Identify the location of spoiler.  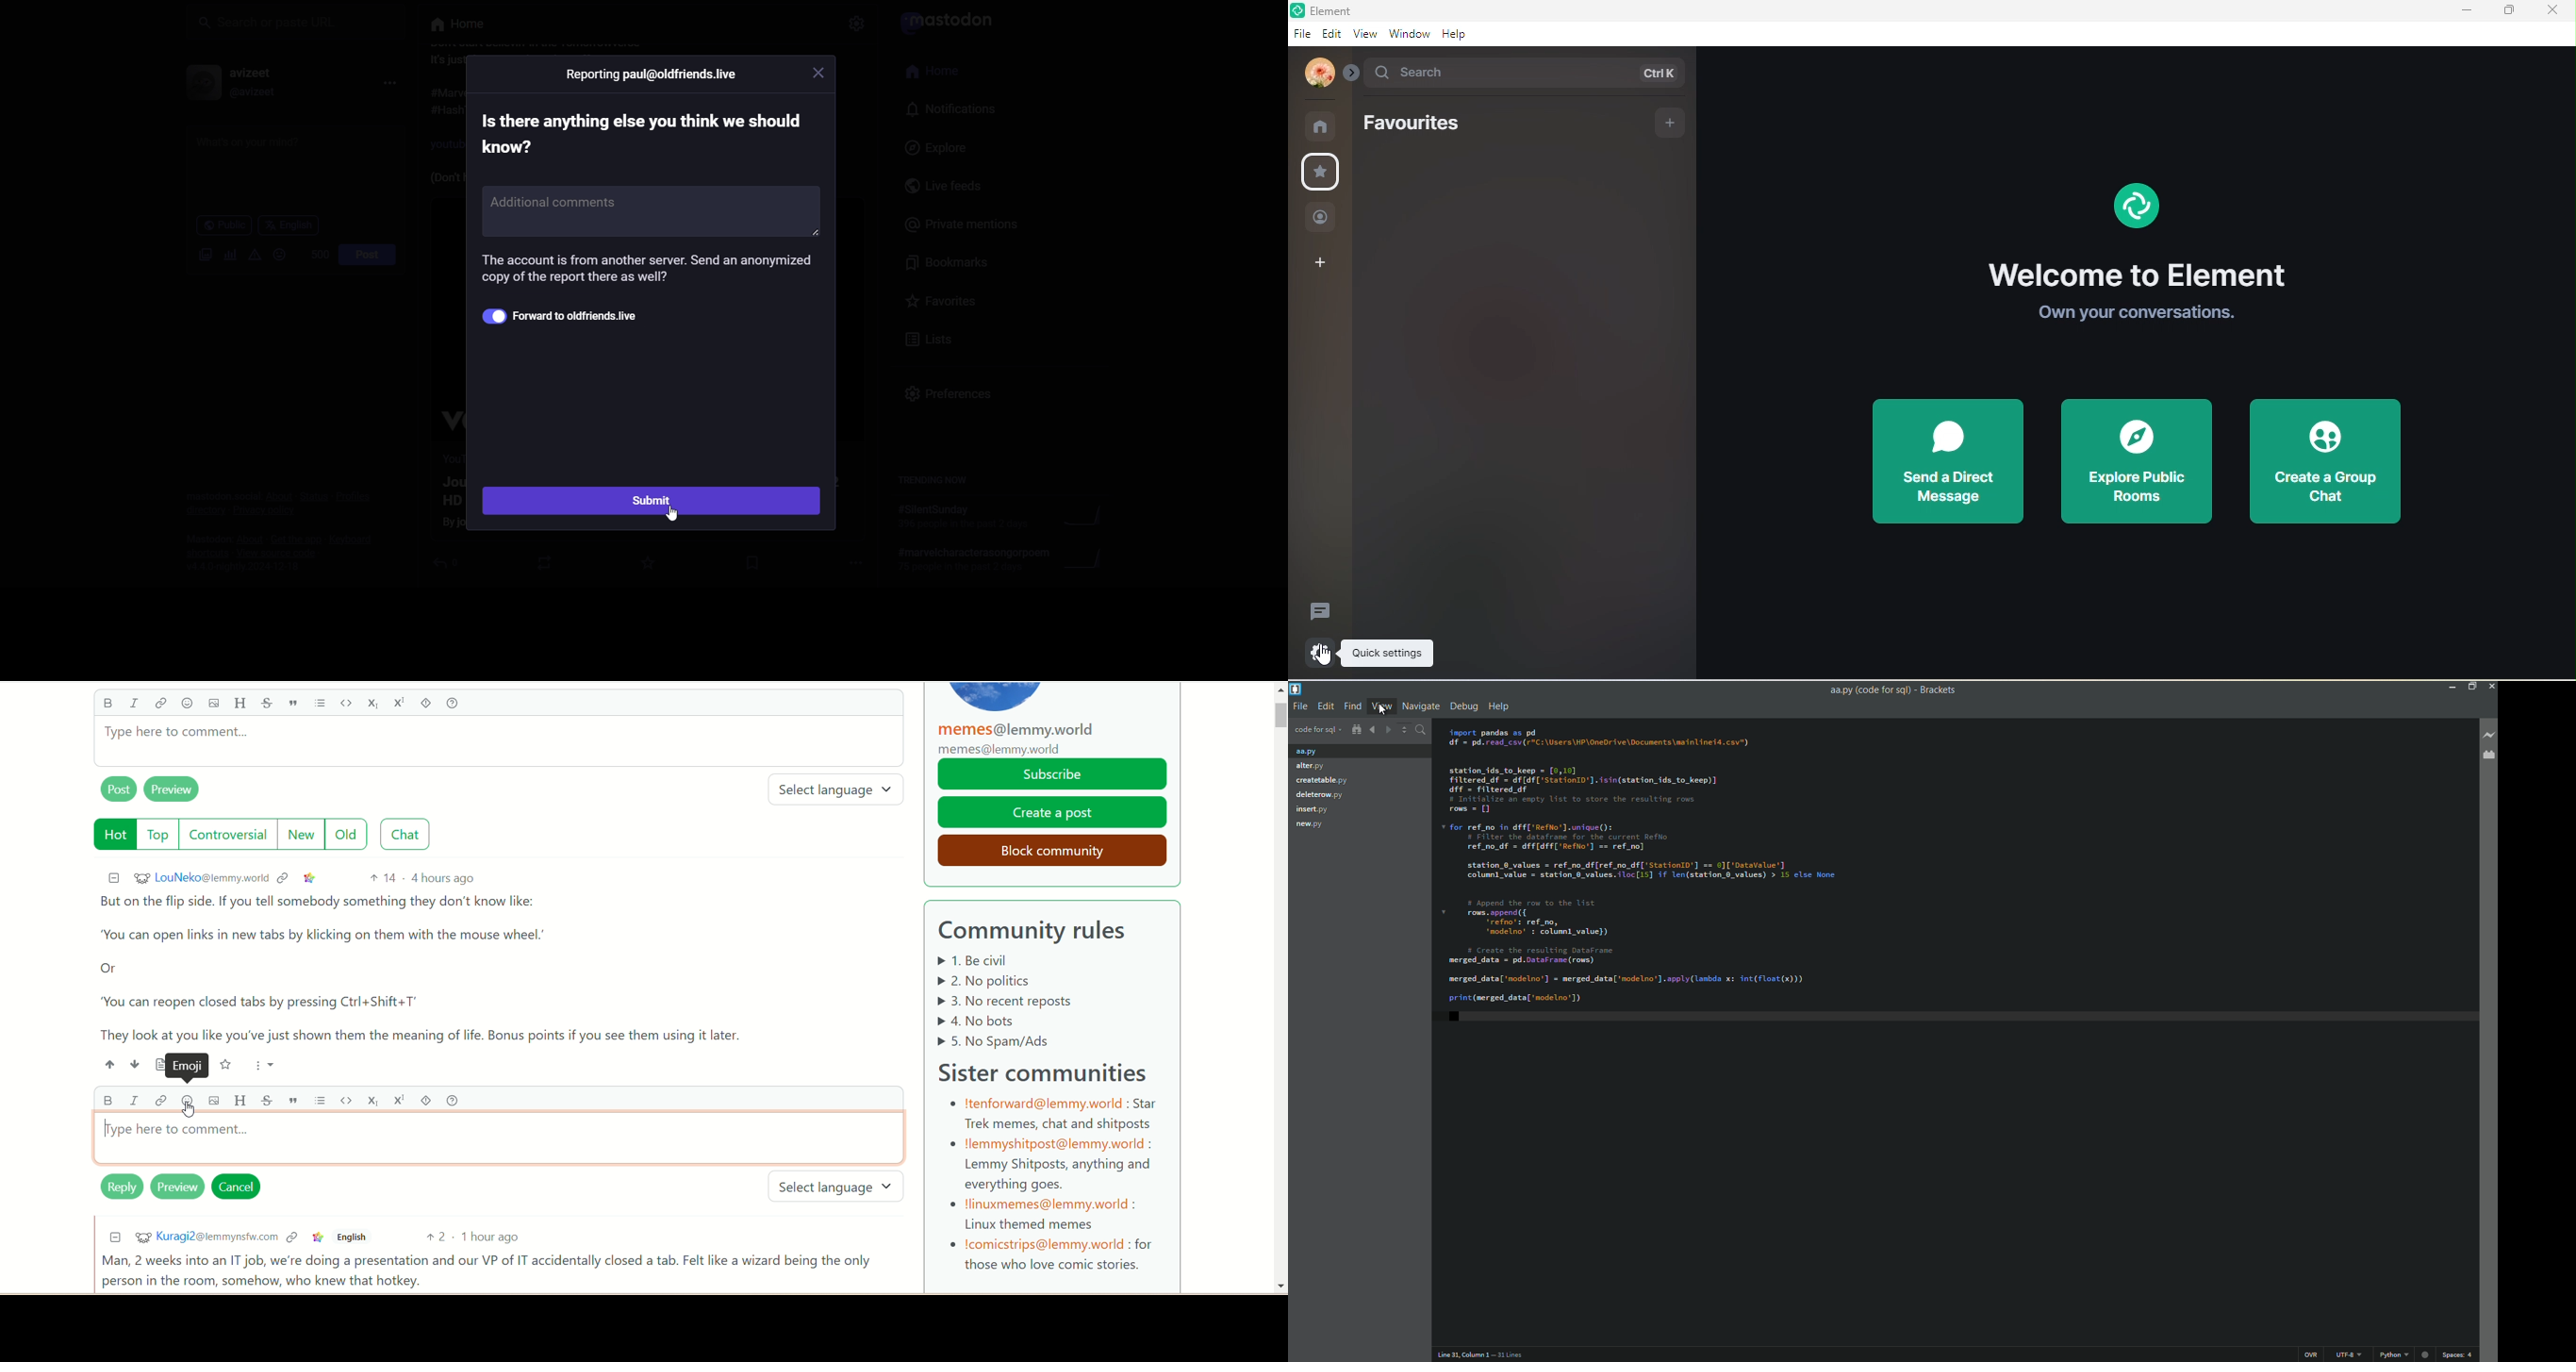
(424, 1100).